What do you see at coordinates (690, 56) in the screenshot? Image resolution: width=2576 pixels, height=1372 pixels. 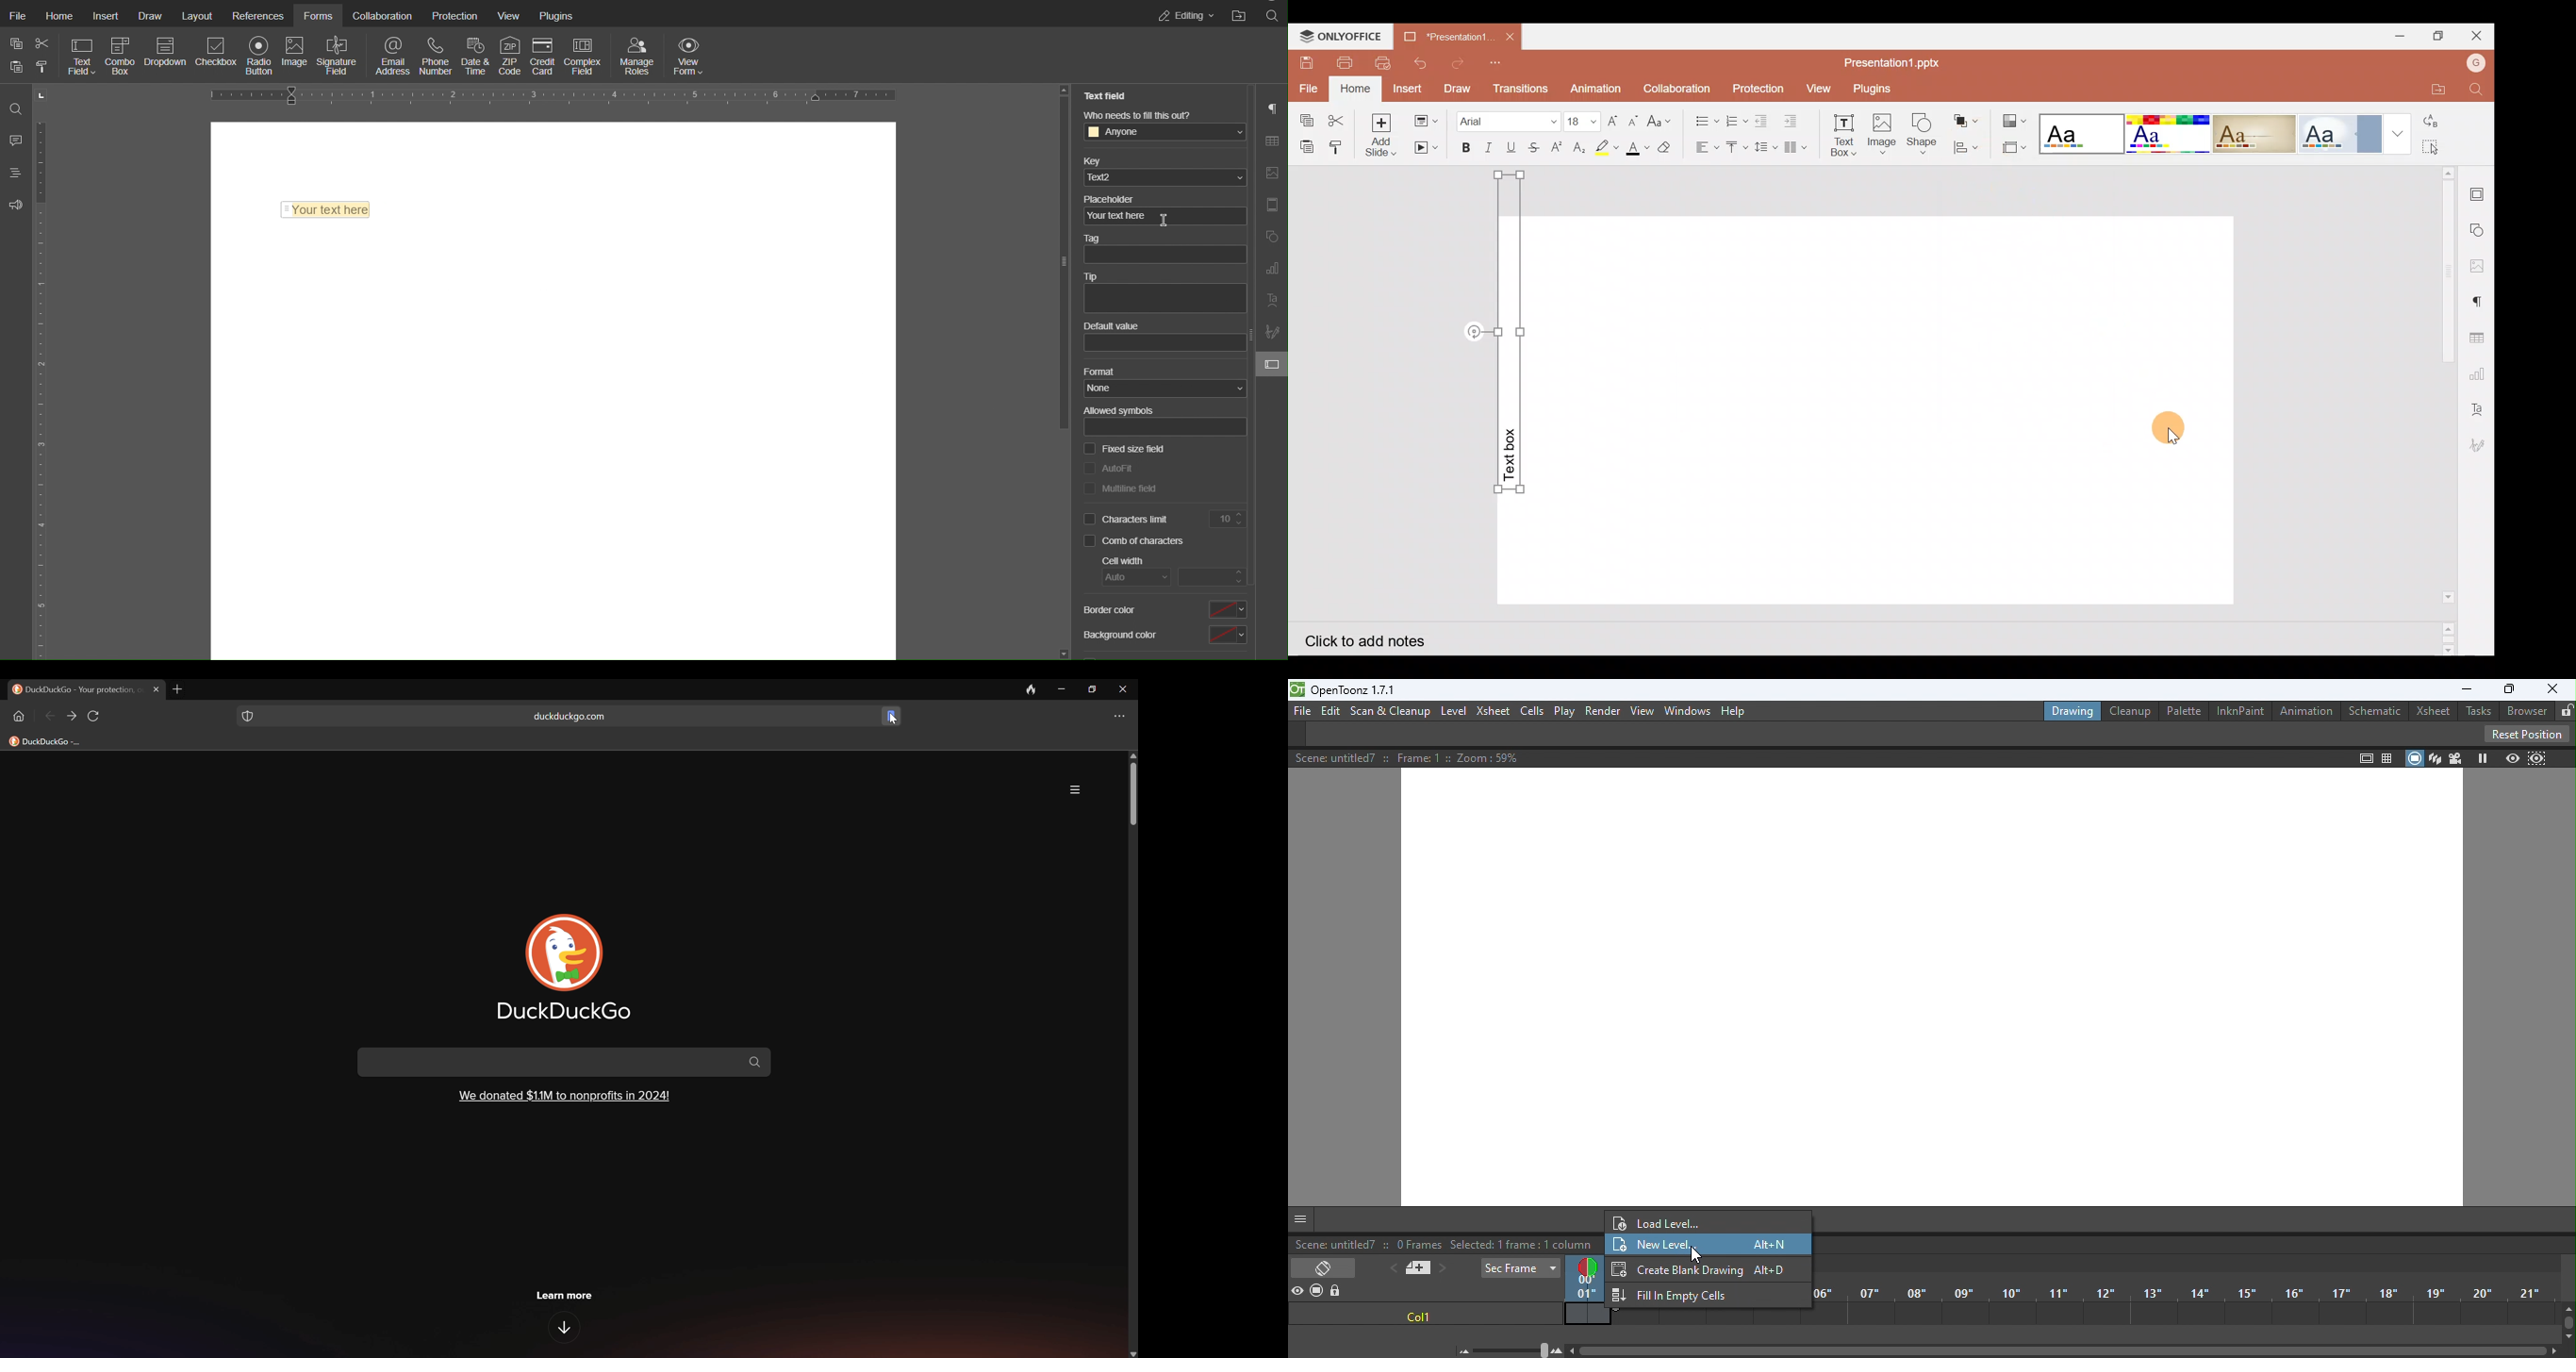 I see `View Form` at bounding box center [690, 56].